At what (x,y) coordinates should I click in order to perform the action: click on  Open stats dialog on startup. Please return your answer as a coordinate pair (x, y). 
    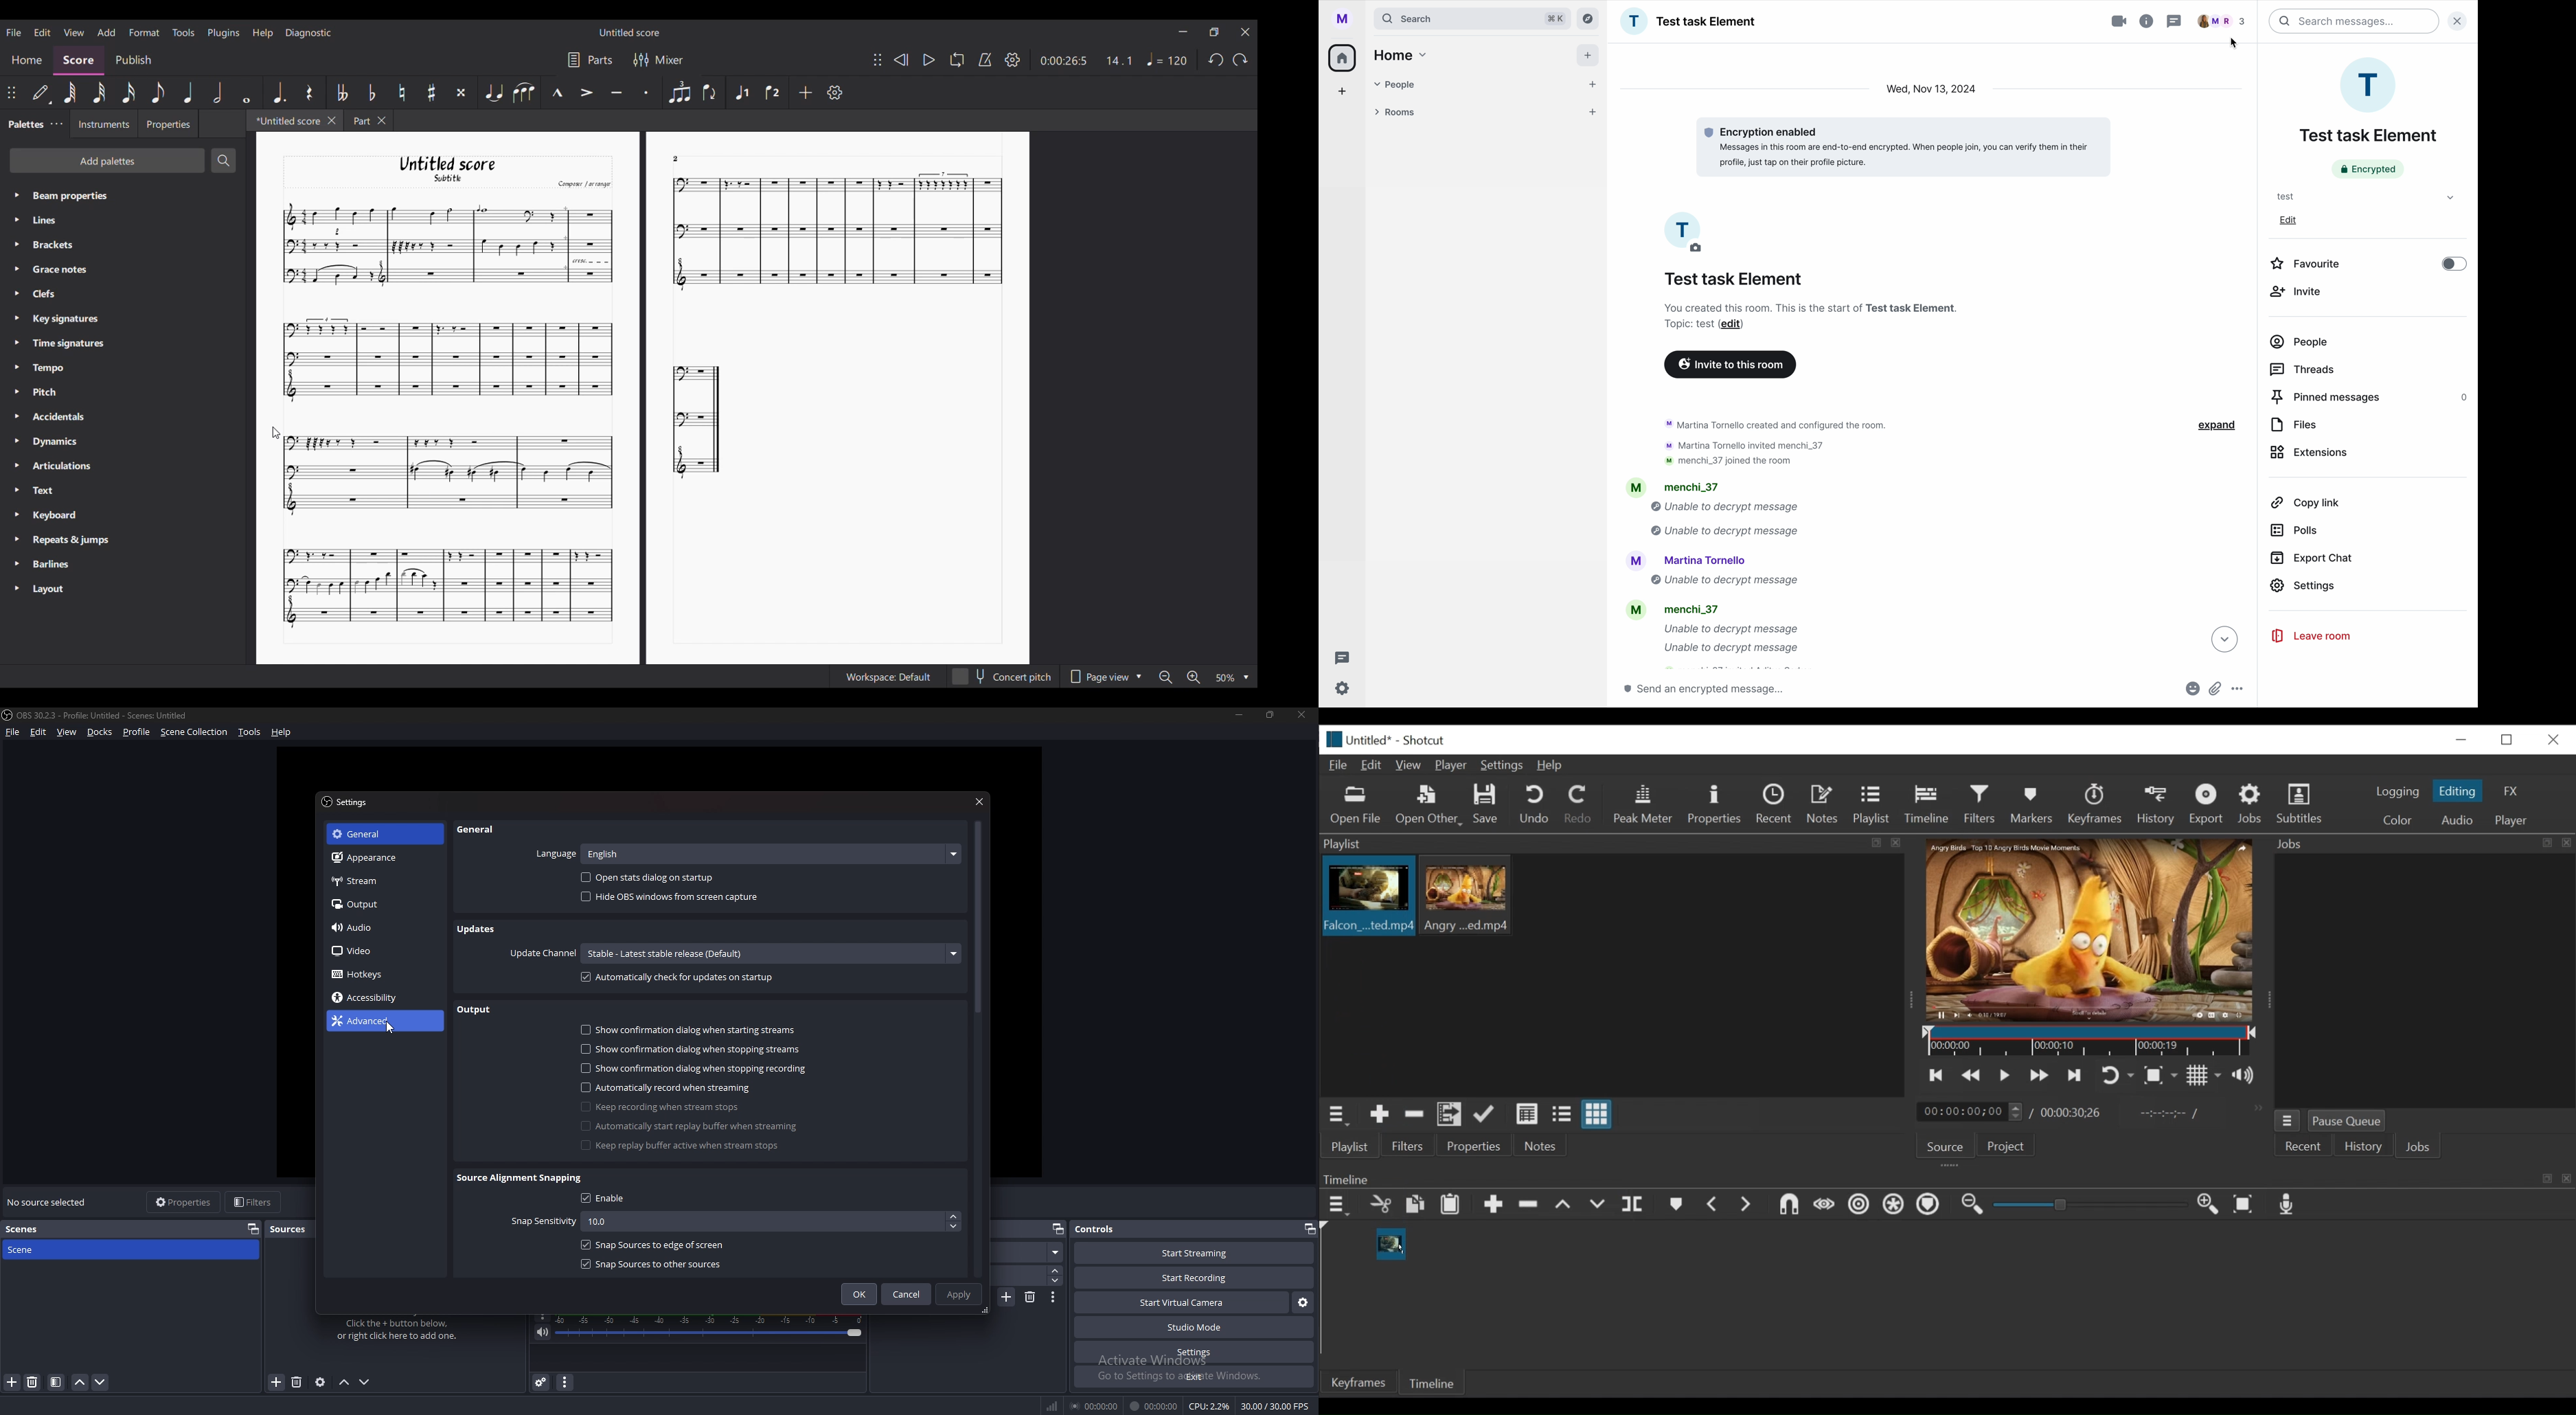
    Looking at the image, I should click on (654, 874).